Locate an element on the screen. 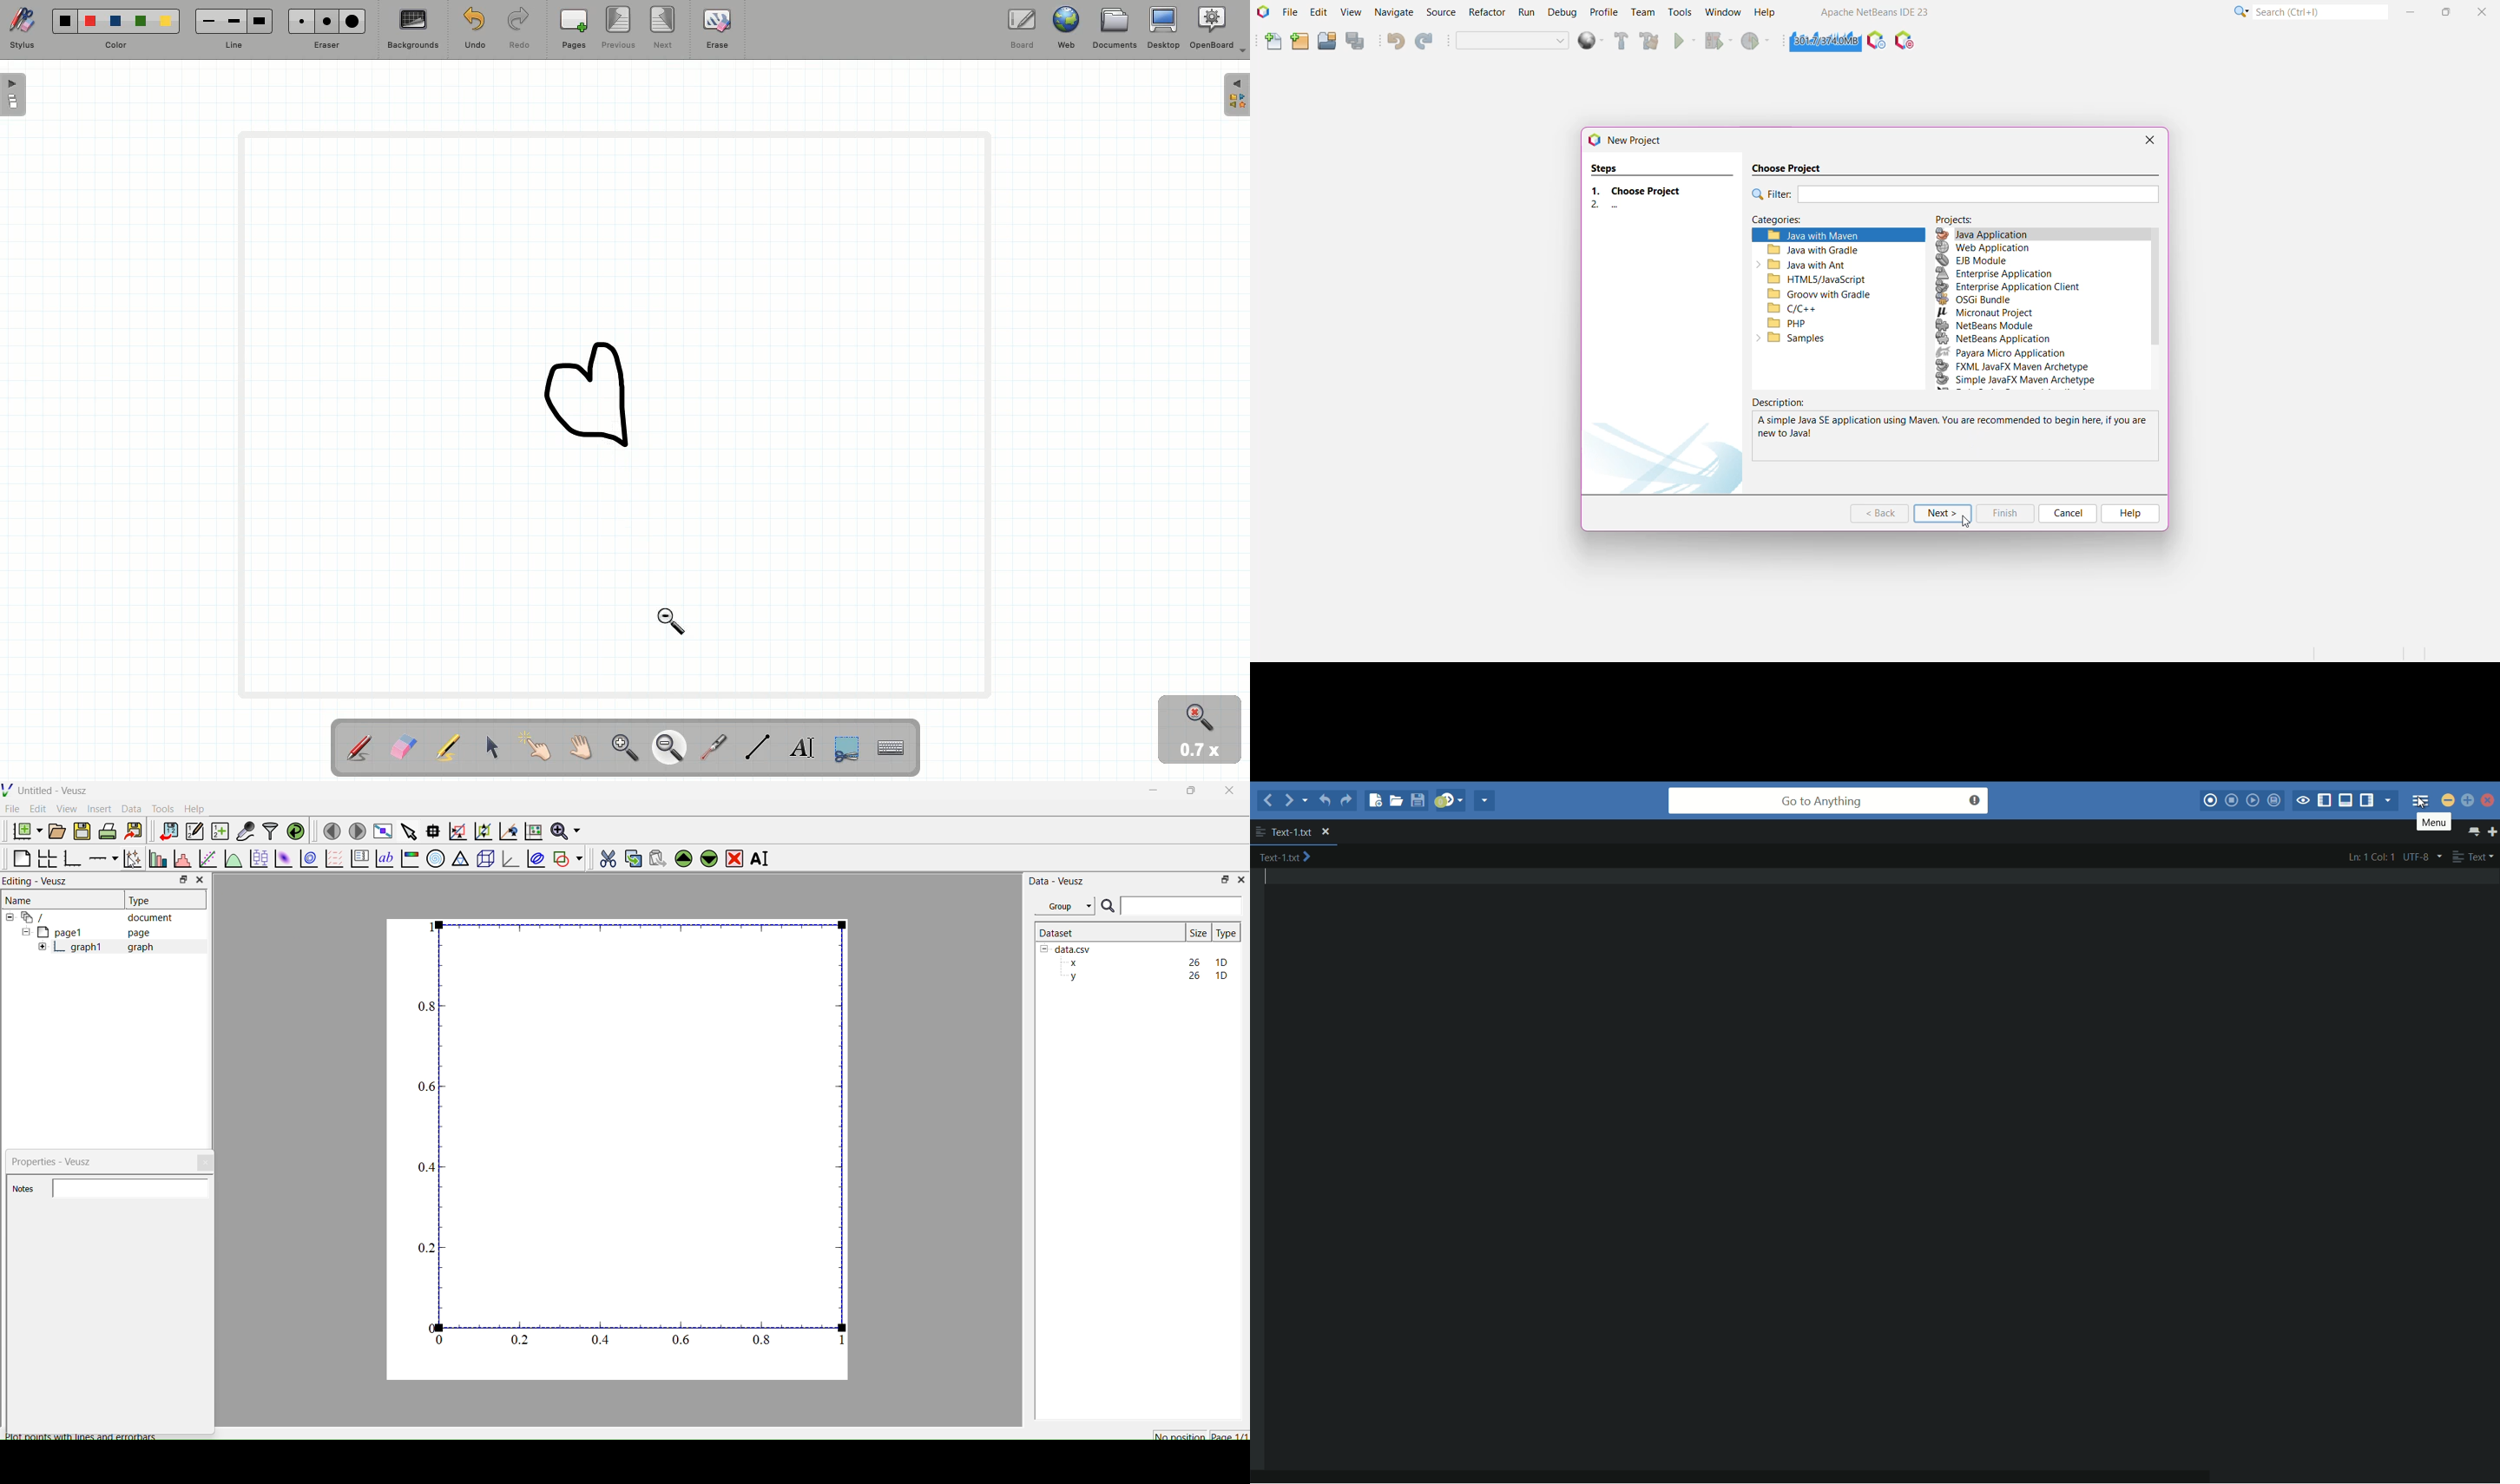  Selection tool is located at coordinates (843, 750).